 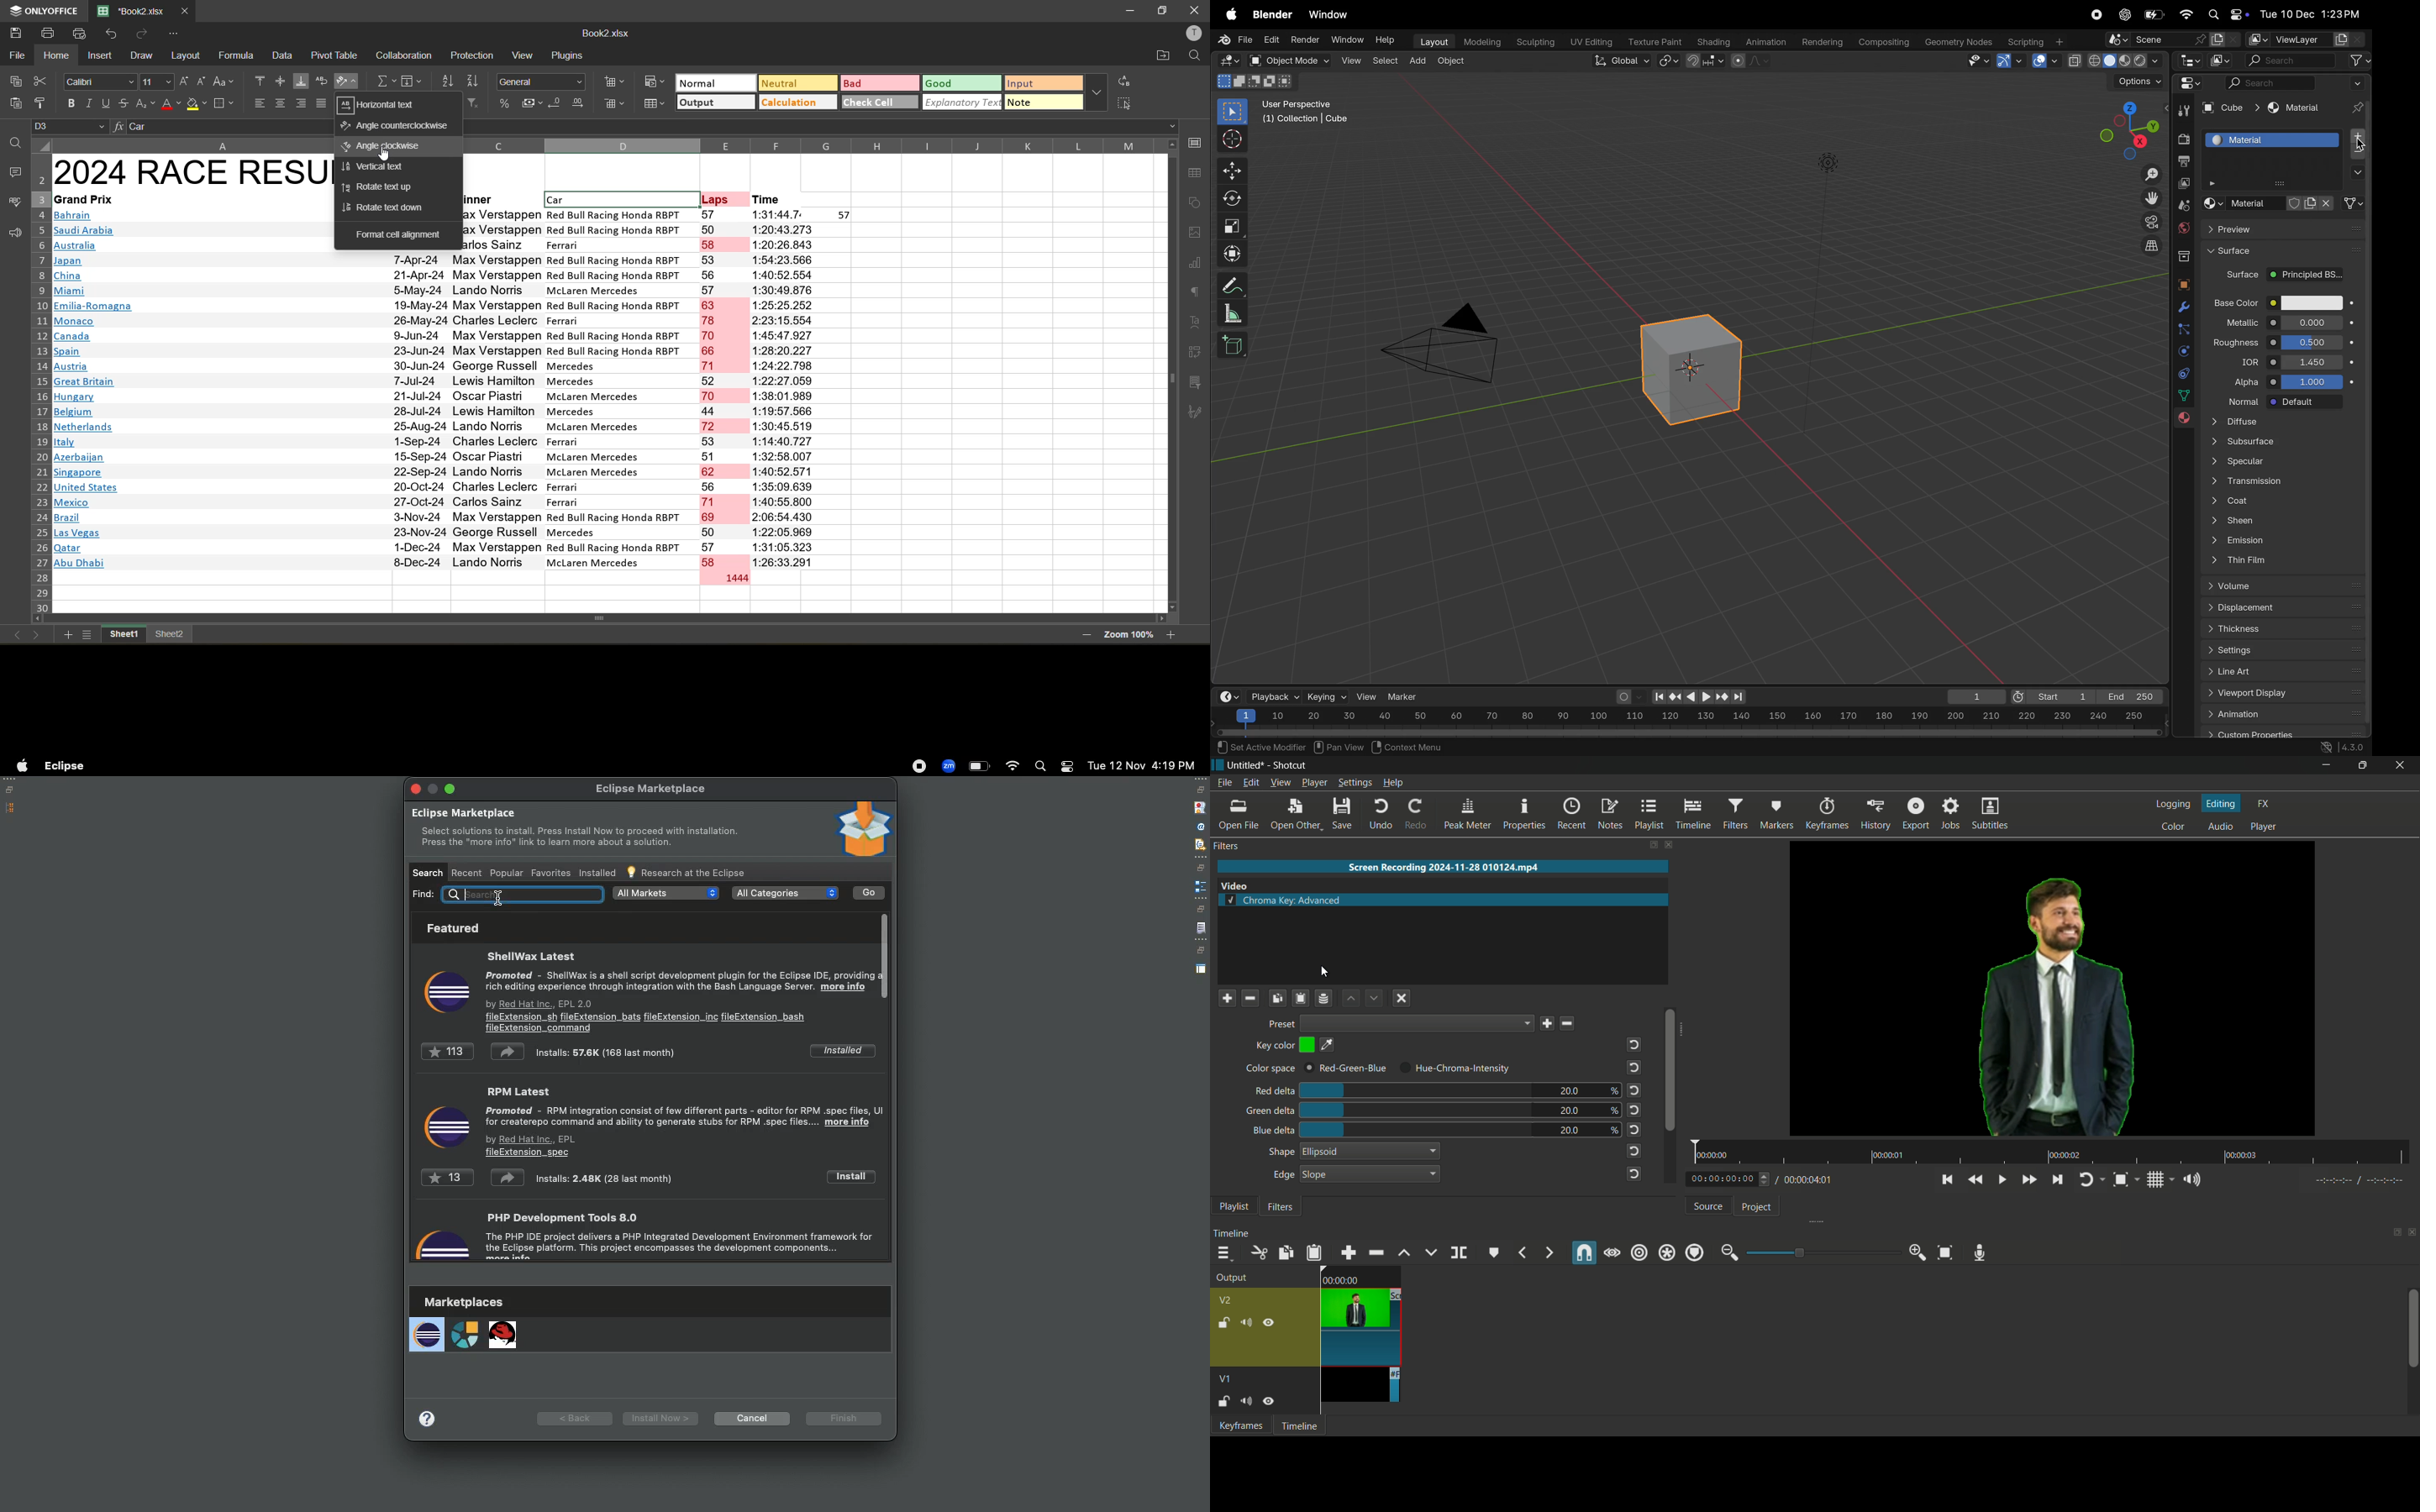 What do you see at coordinates (2286, 424) in the screenshot?
I see `diffuse` at bounding box center [2286, 424].